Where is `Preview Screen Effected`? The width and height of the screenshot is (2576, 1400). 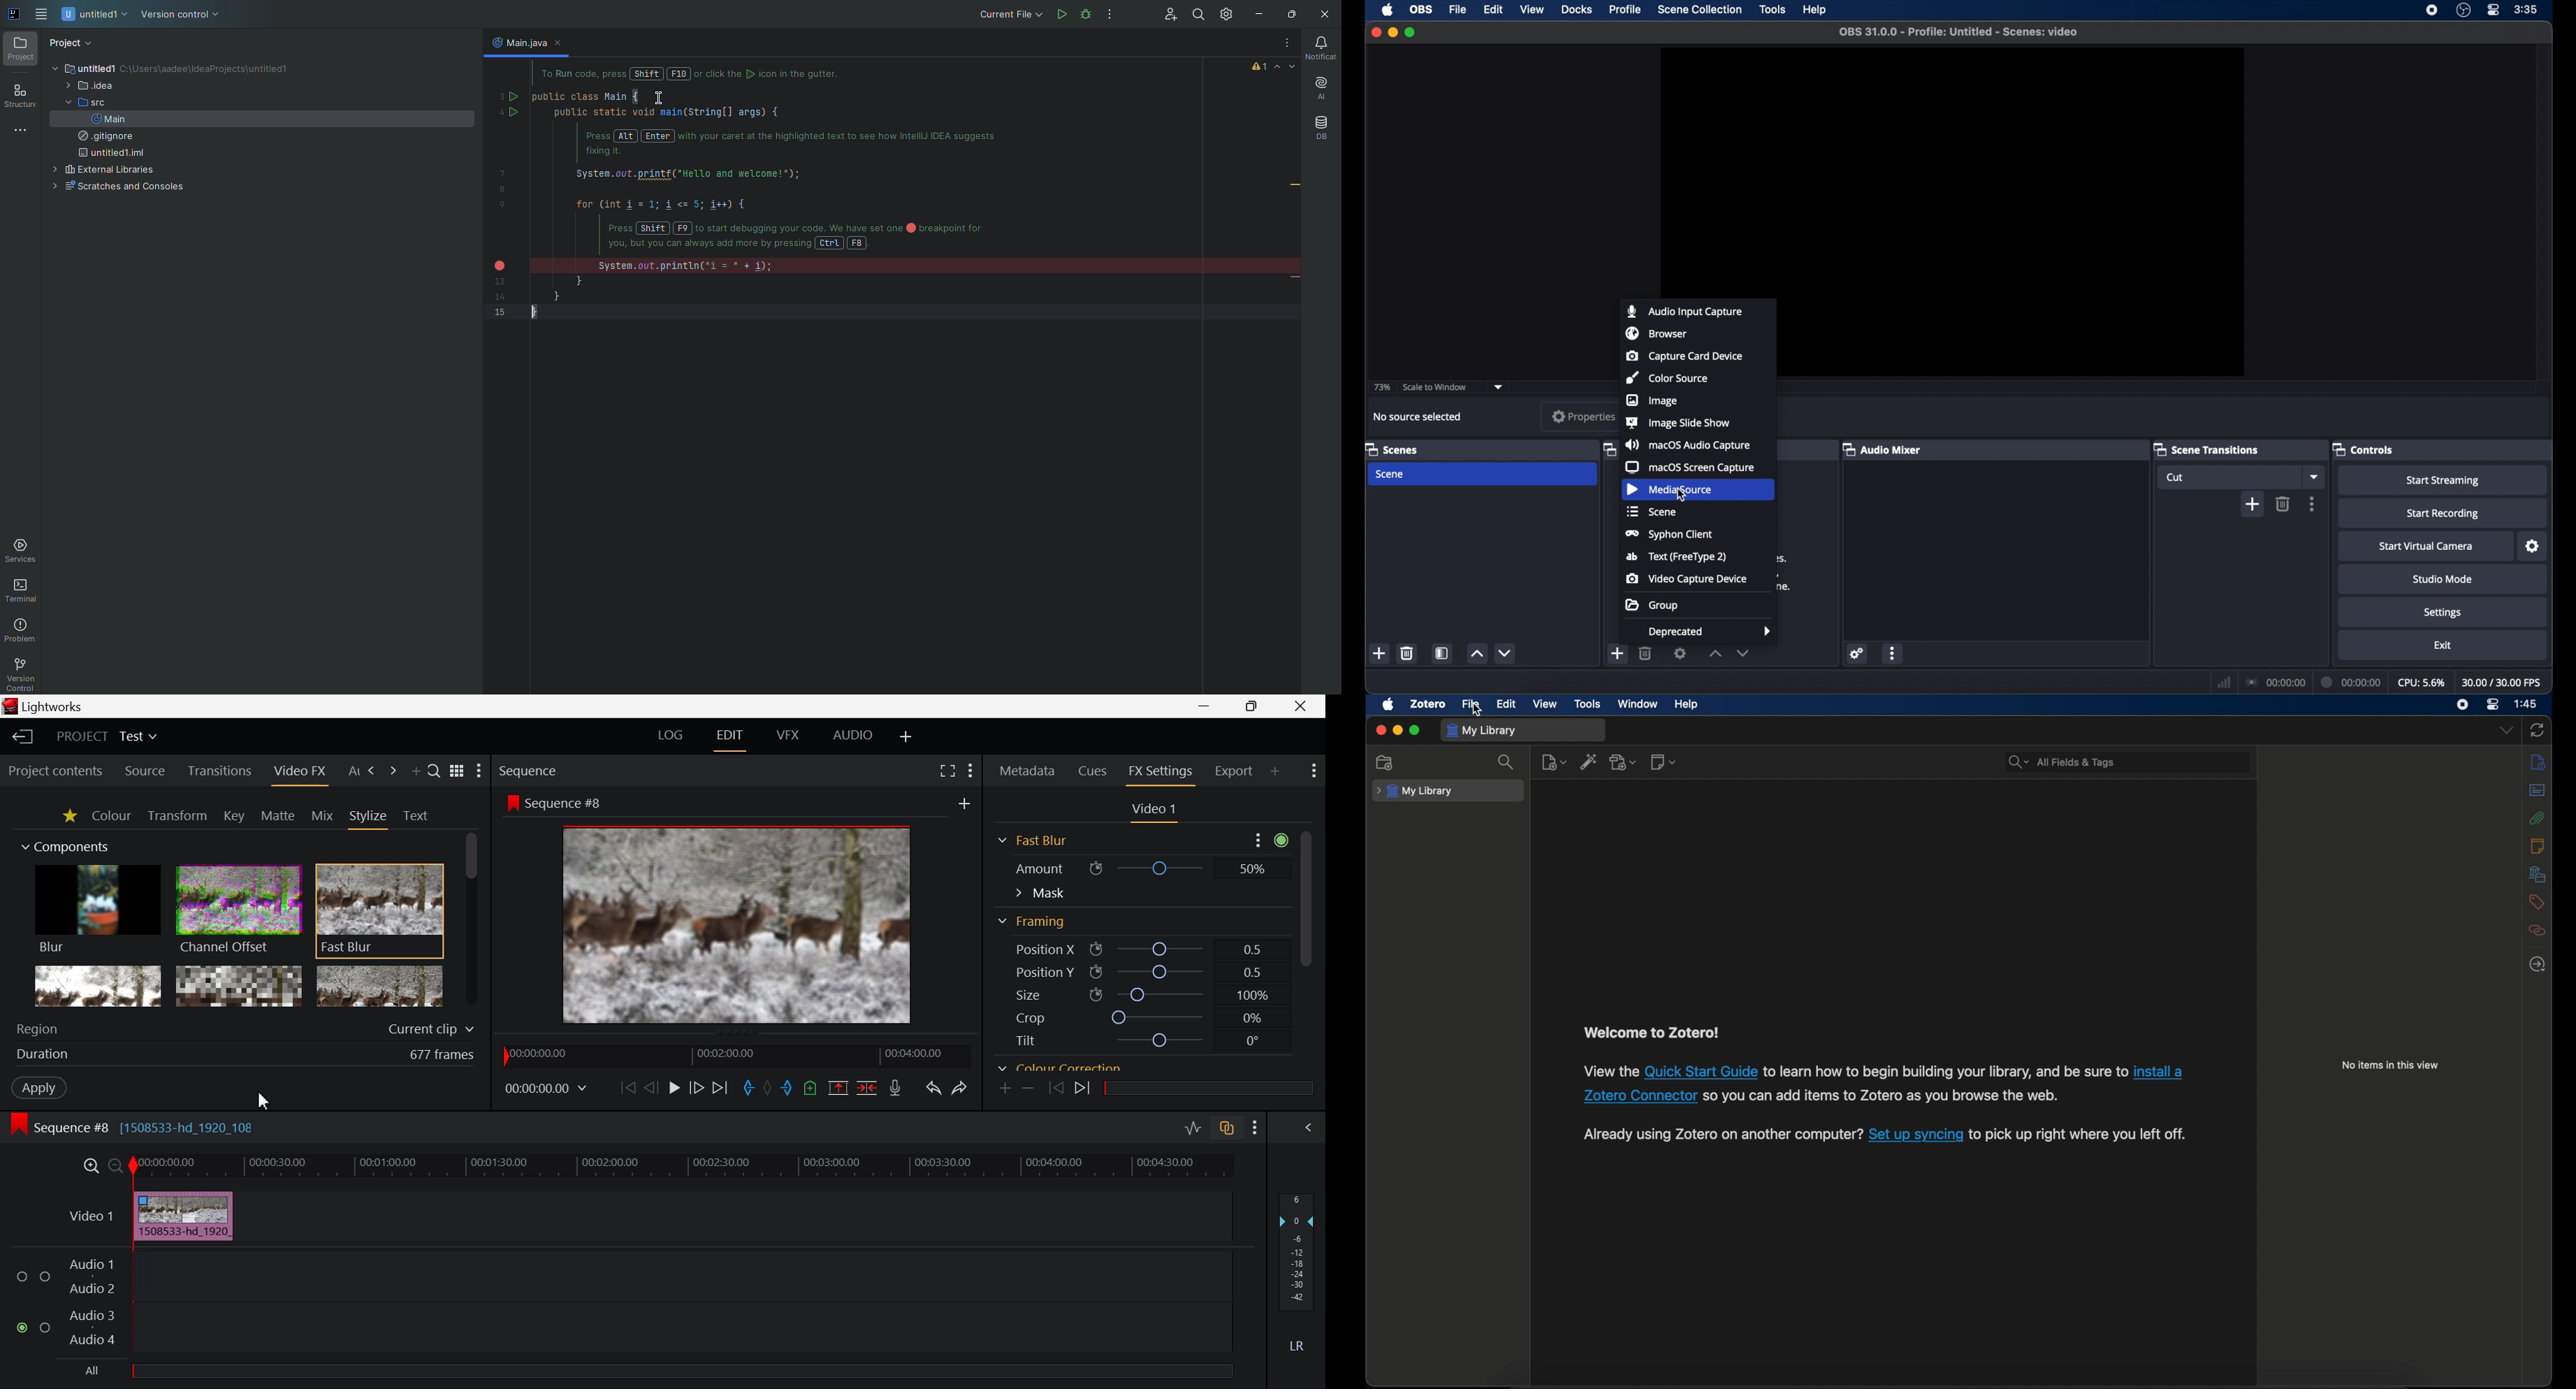
Preview Screen Effected is located at coordinates (746, 924).